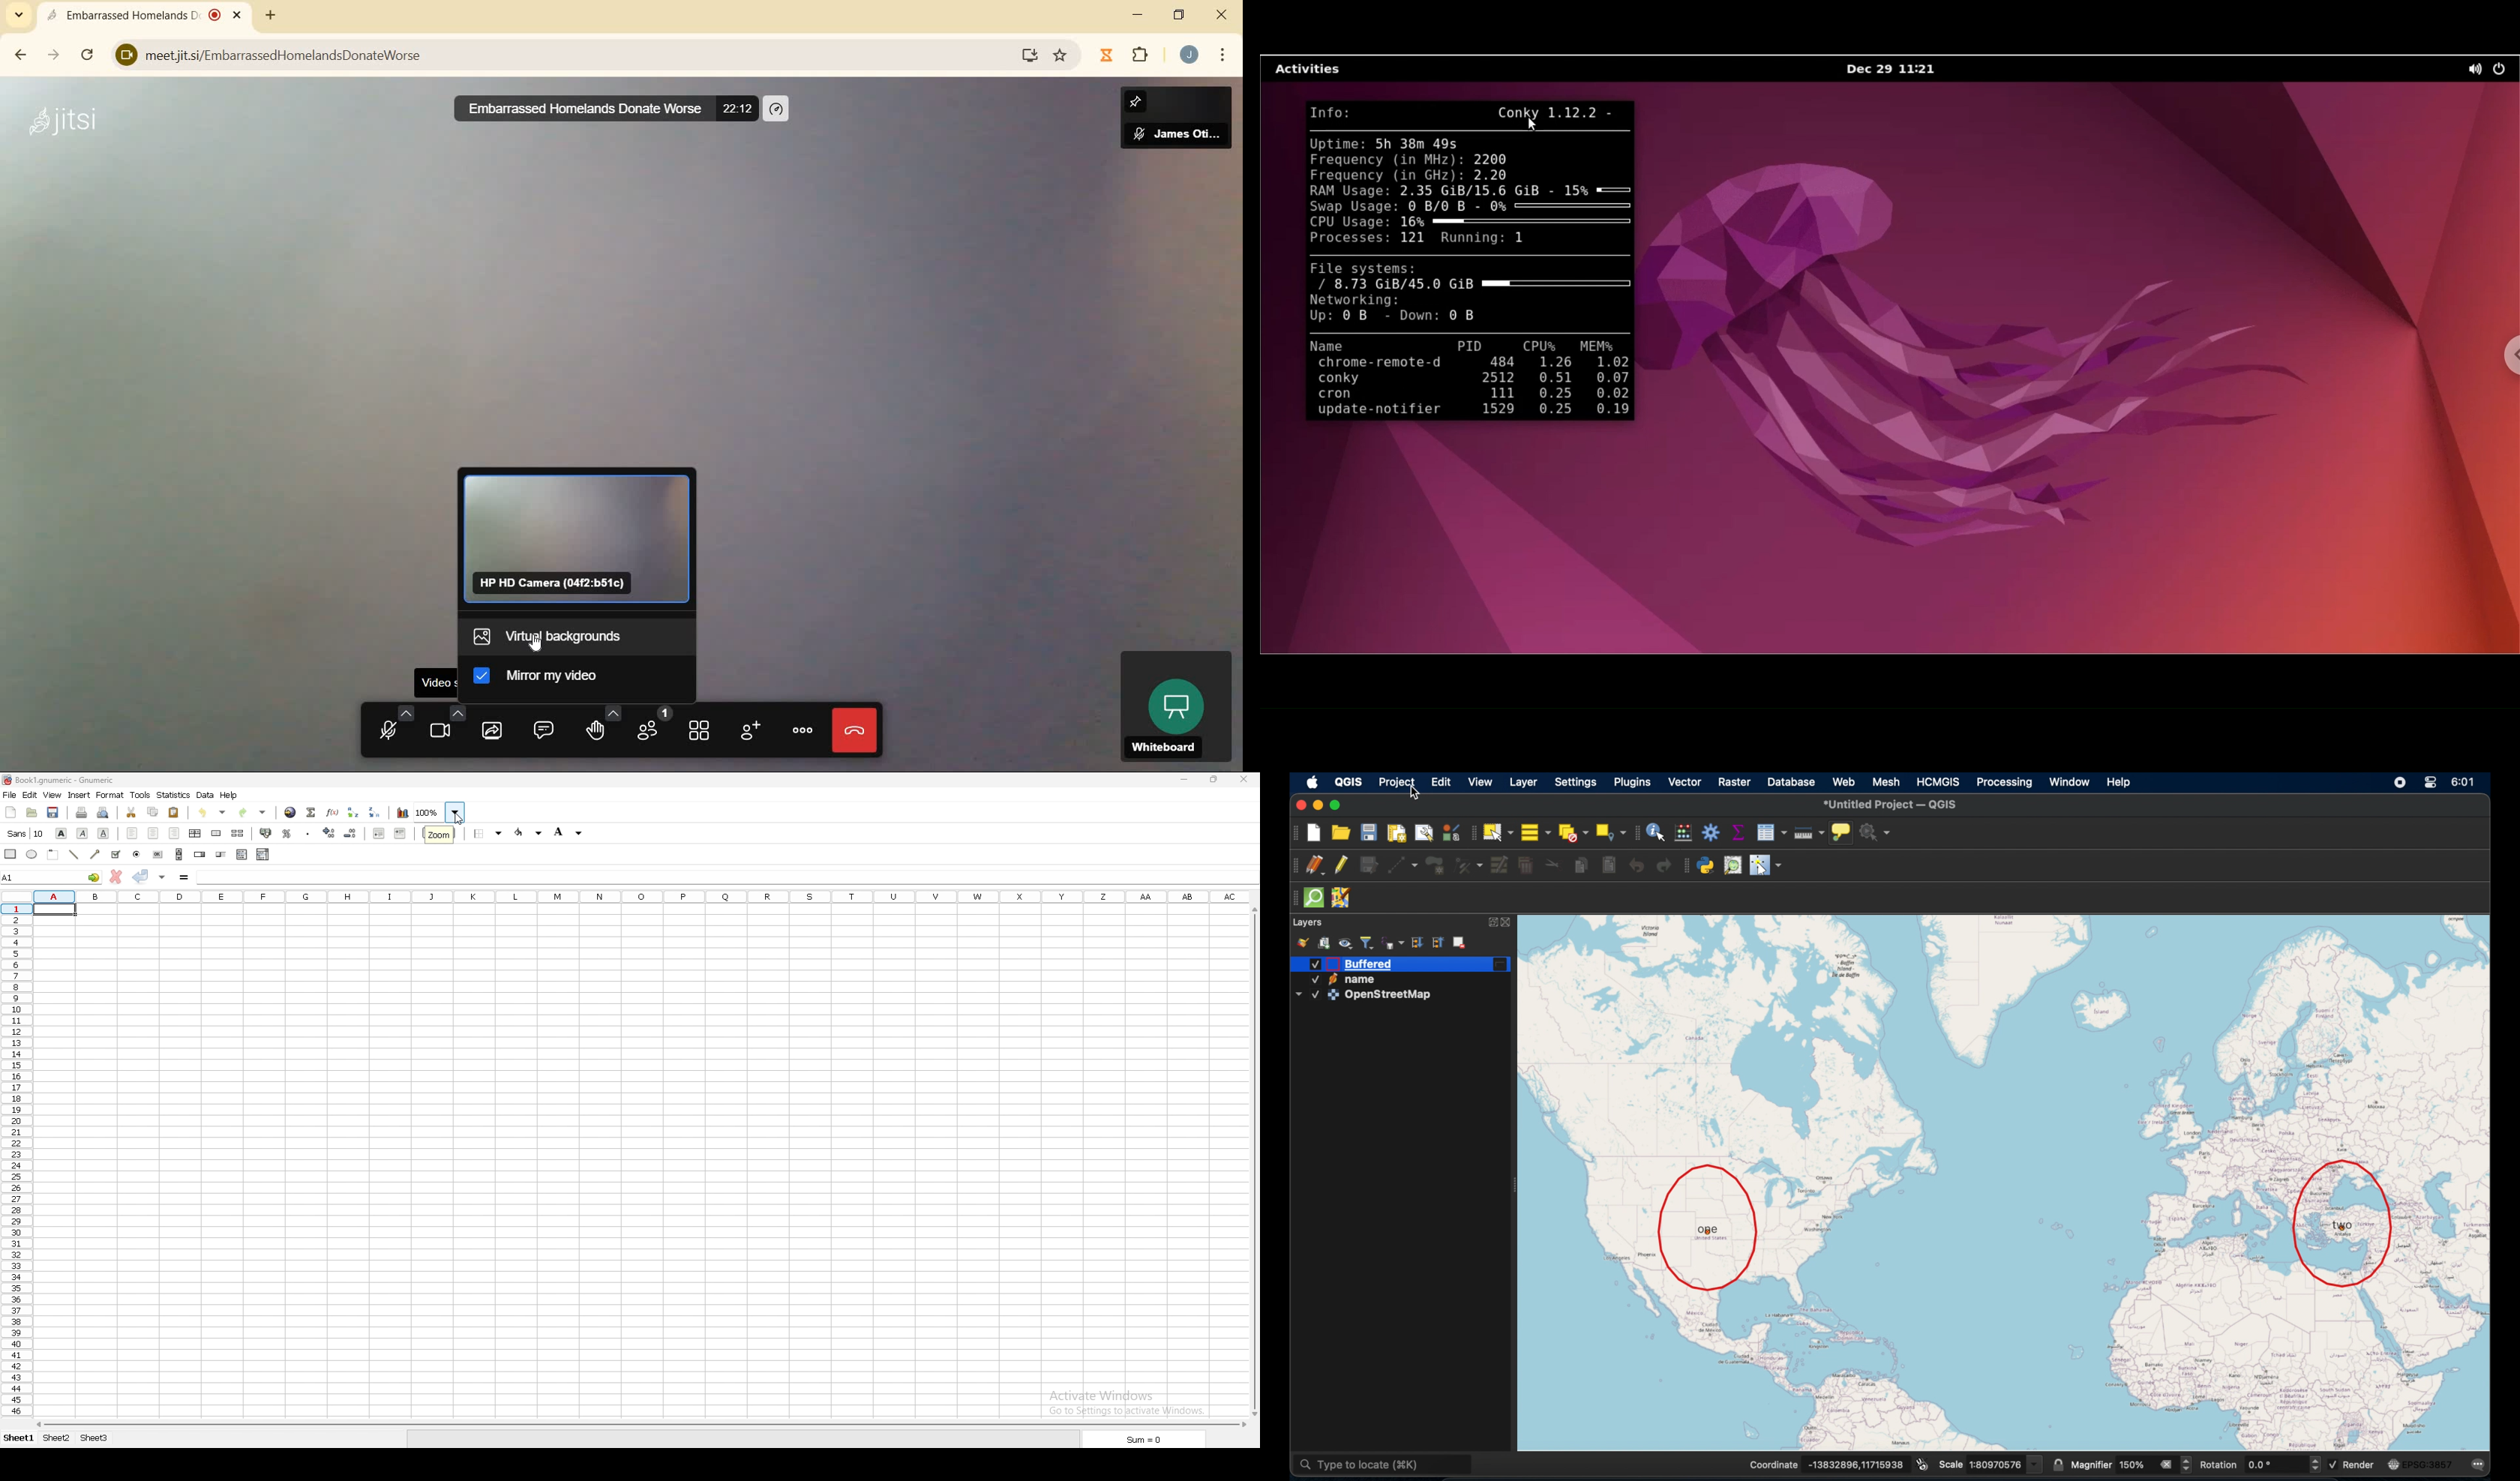  I want to click on Drop down, so click(578, 832).